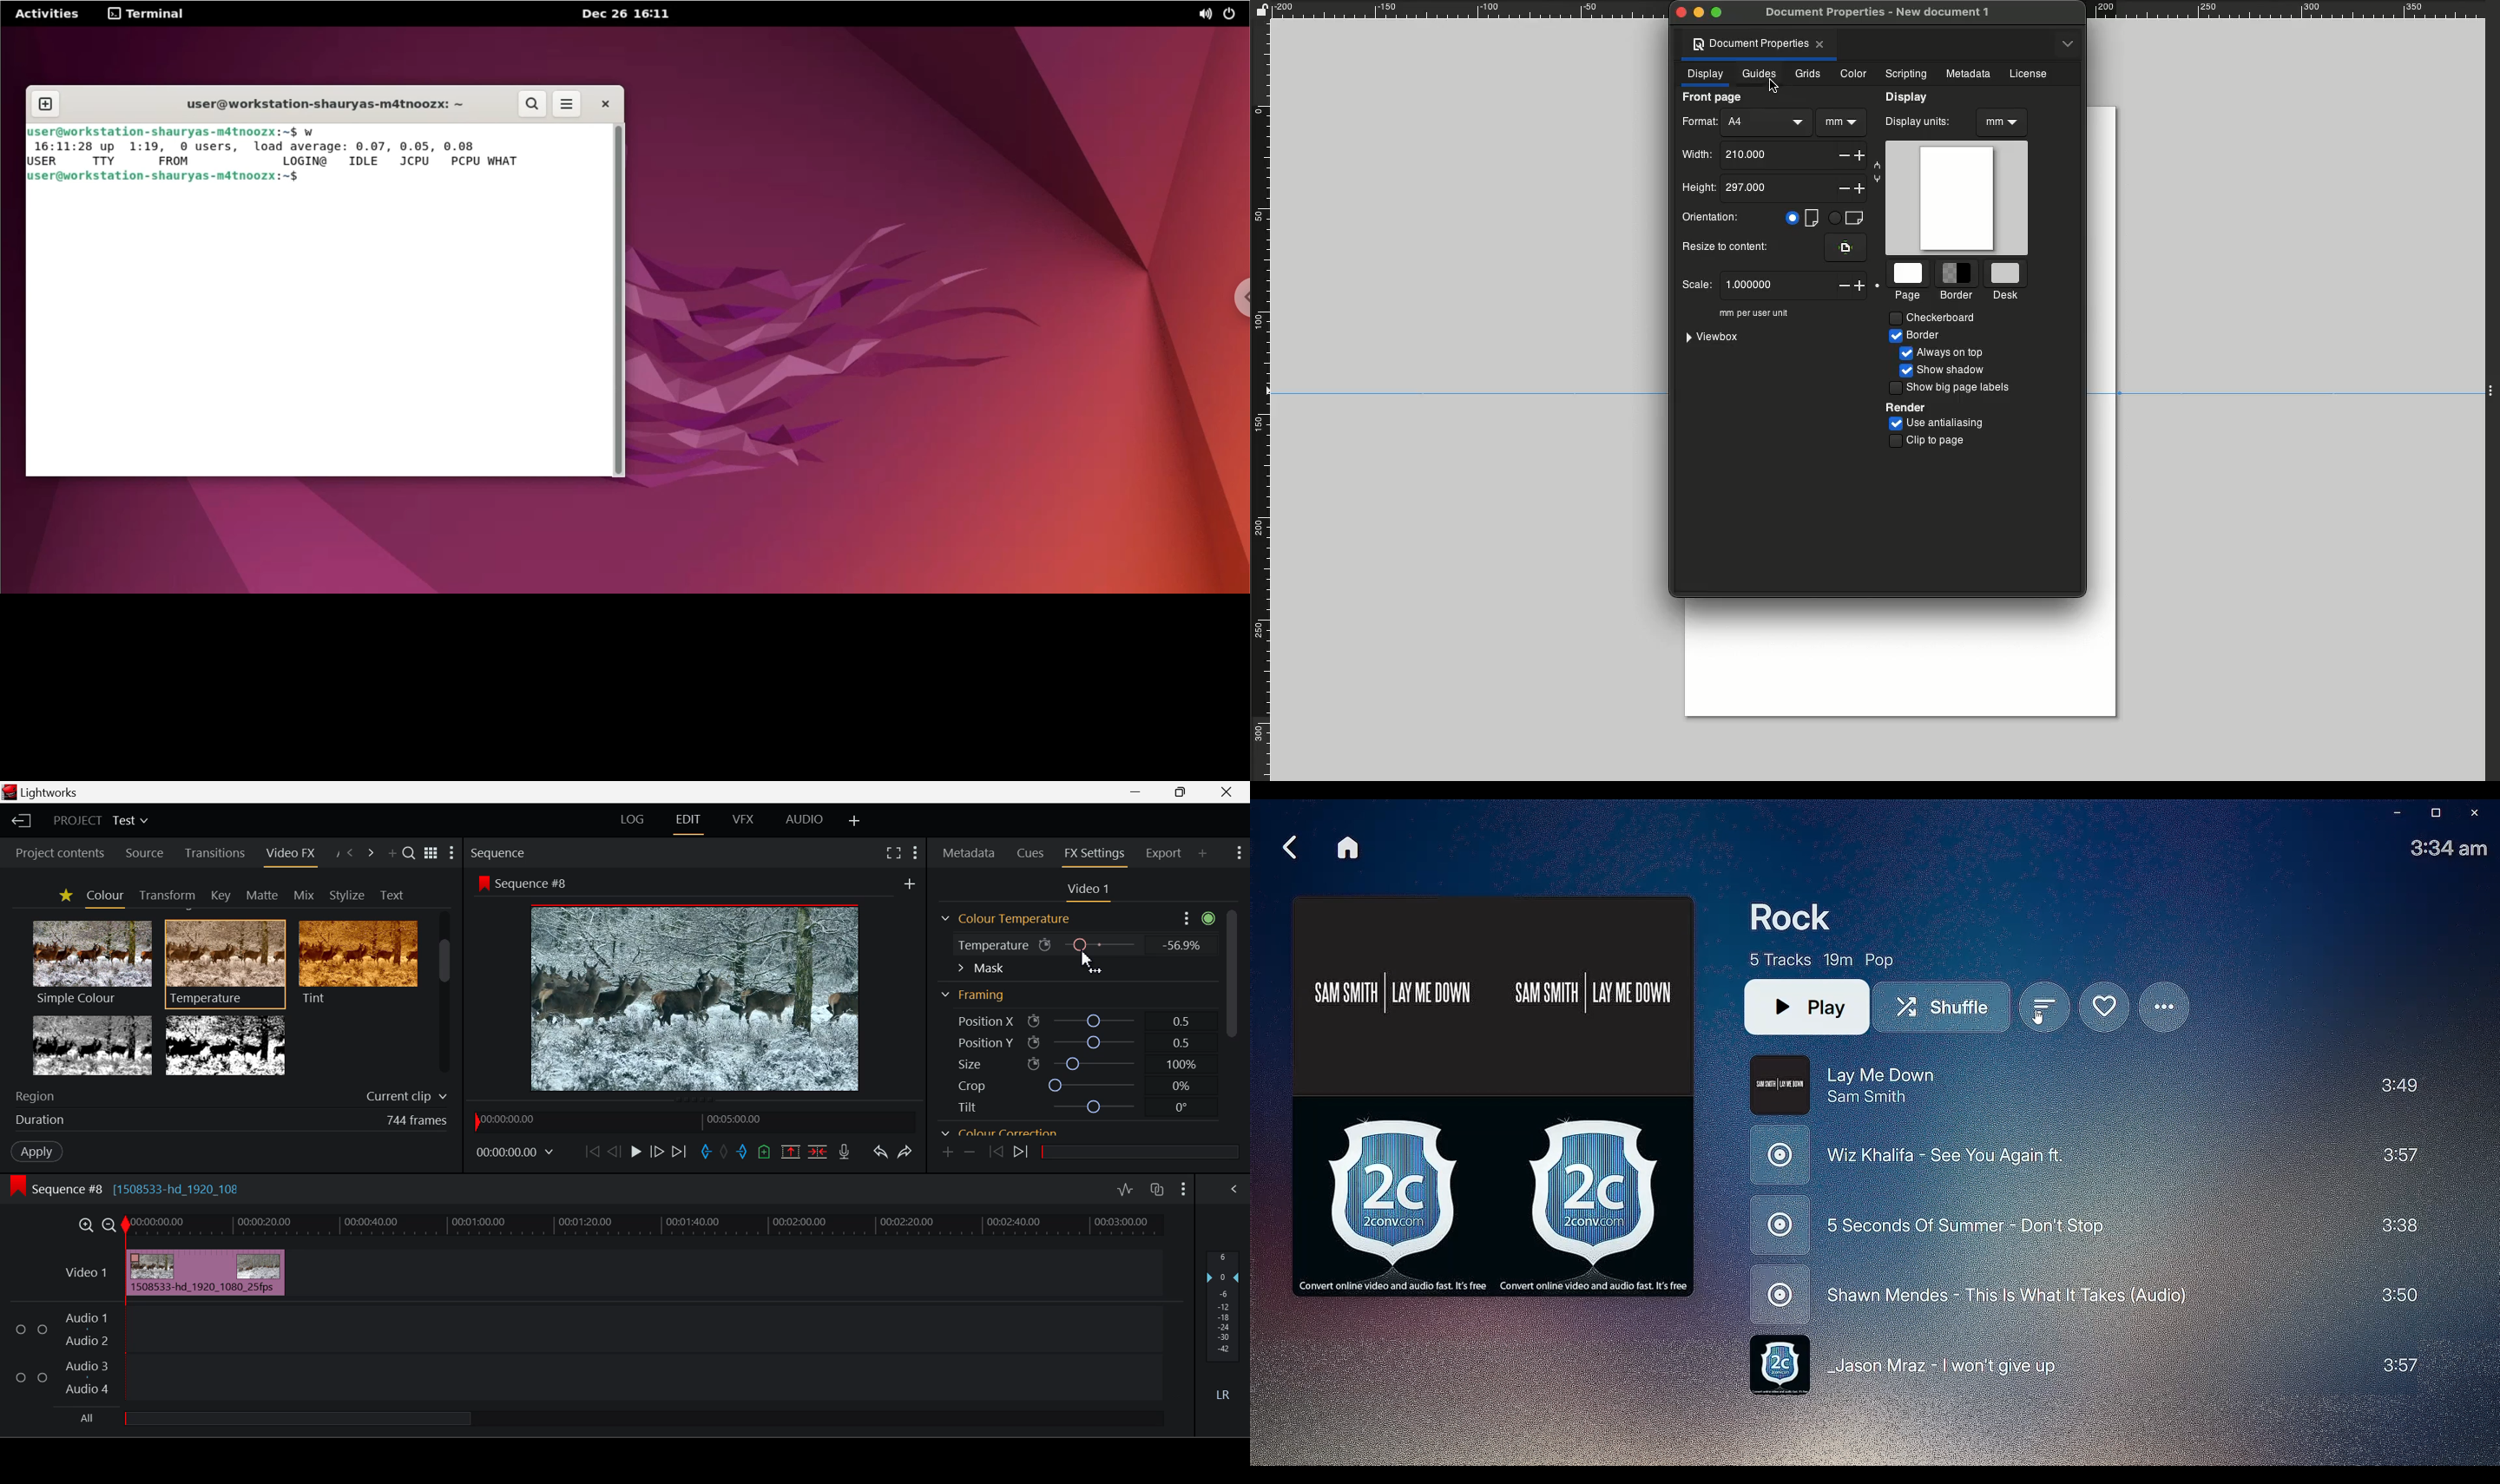 Image resolution: width=2520 pixels, height=1484 pixels. Describe the element at coordinates (1710, 97) in the screenshot. I see `Front page` at that location.